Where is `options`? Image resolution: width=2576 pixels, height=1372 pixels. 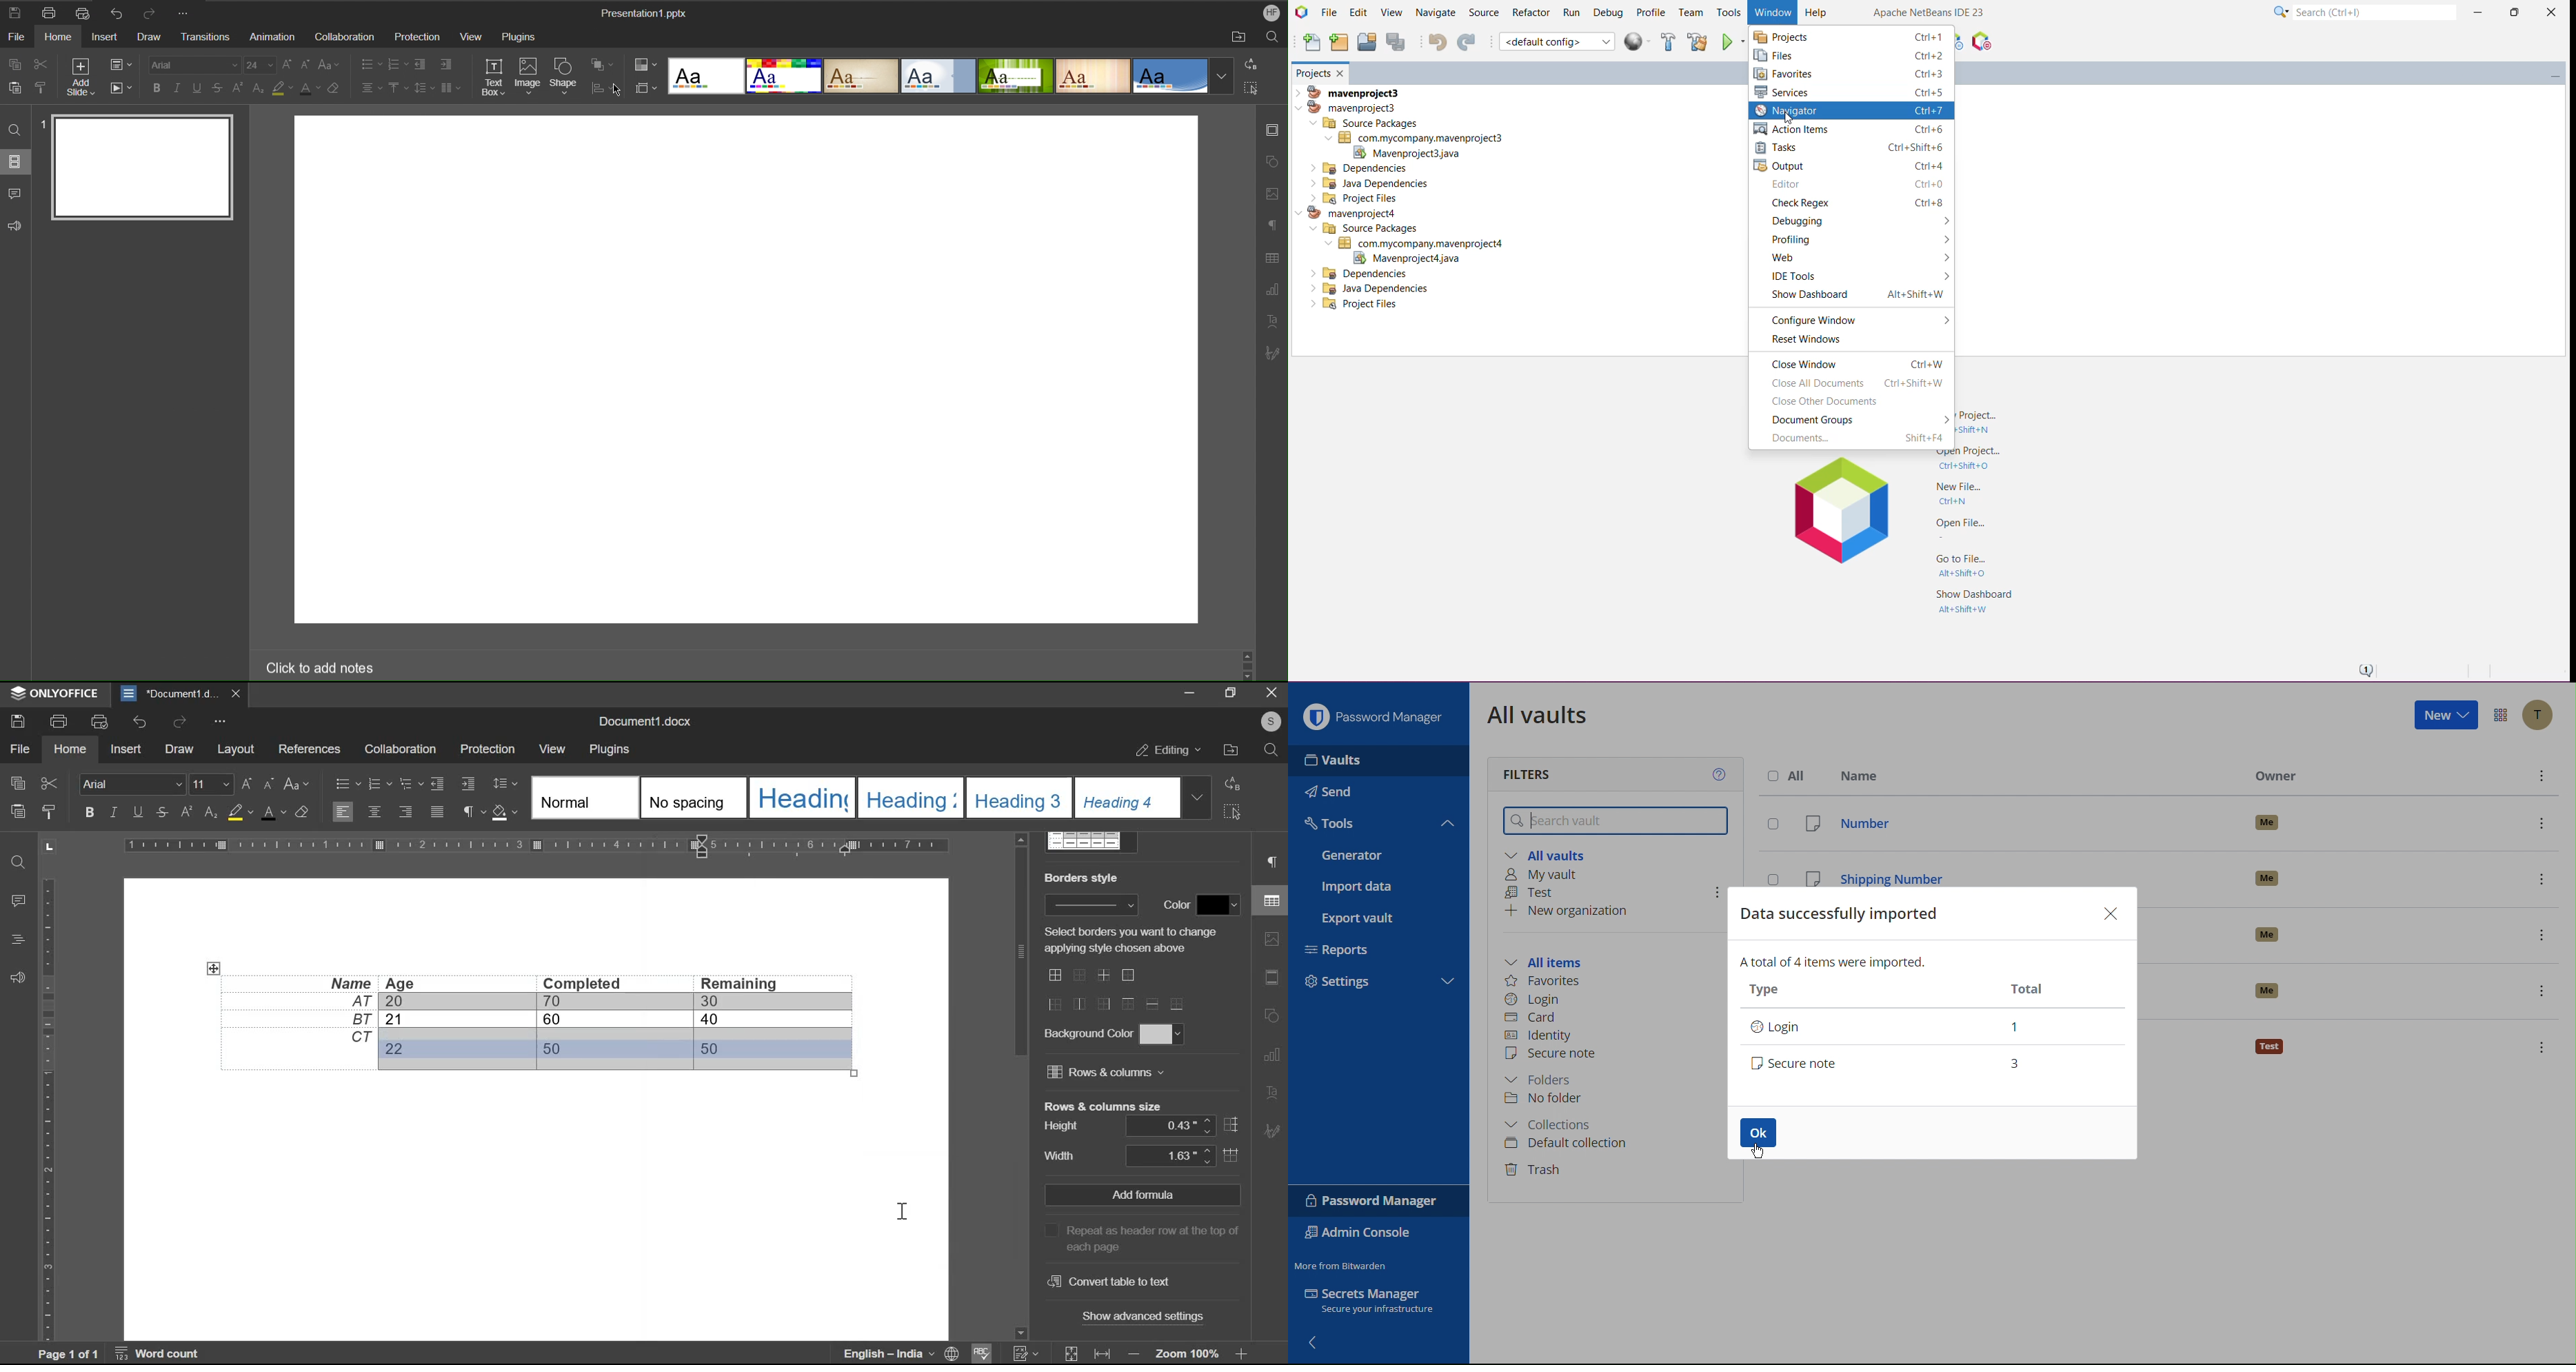 options is located at coordinates (2544, 776).